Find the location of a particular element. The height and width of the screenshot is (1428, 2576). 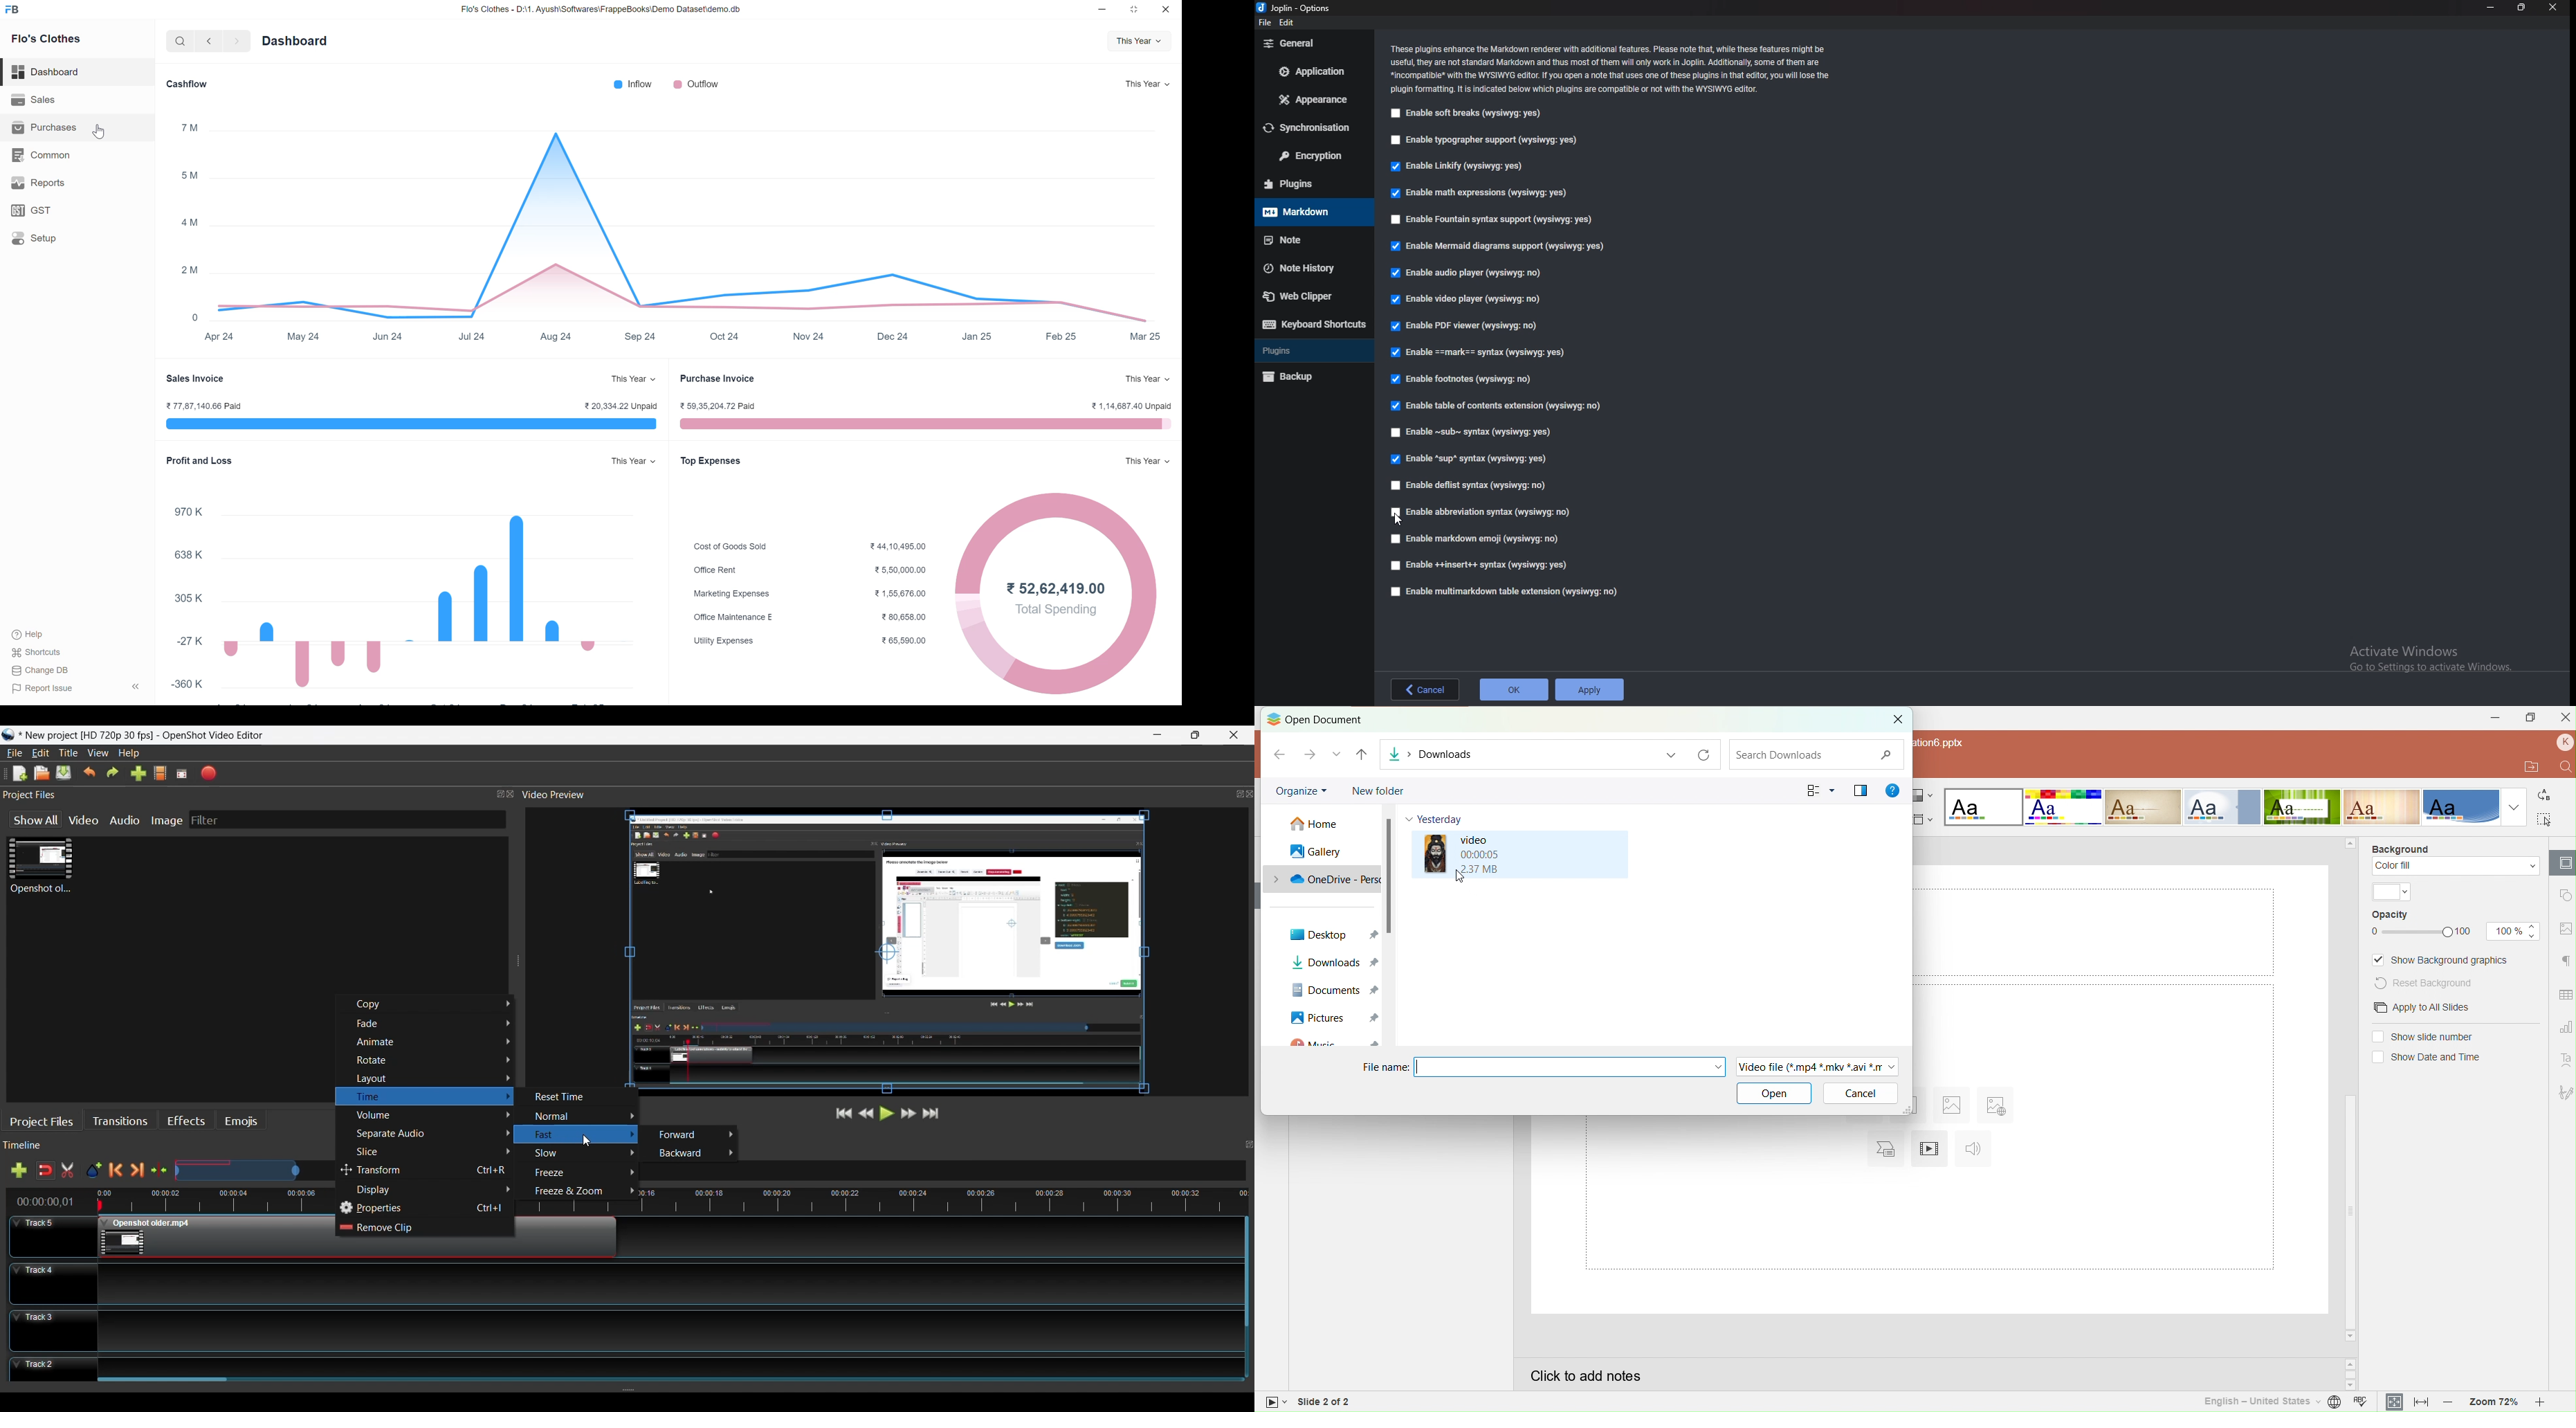

Office Maintenance E is located at coordinates (734, 618).